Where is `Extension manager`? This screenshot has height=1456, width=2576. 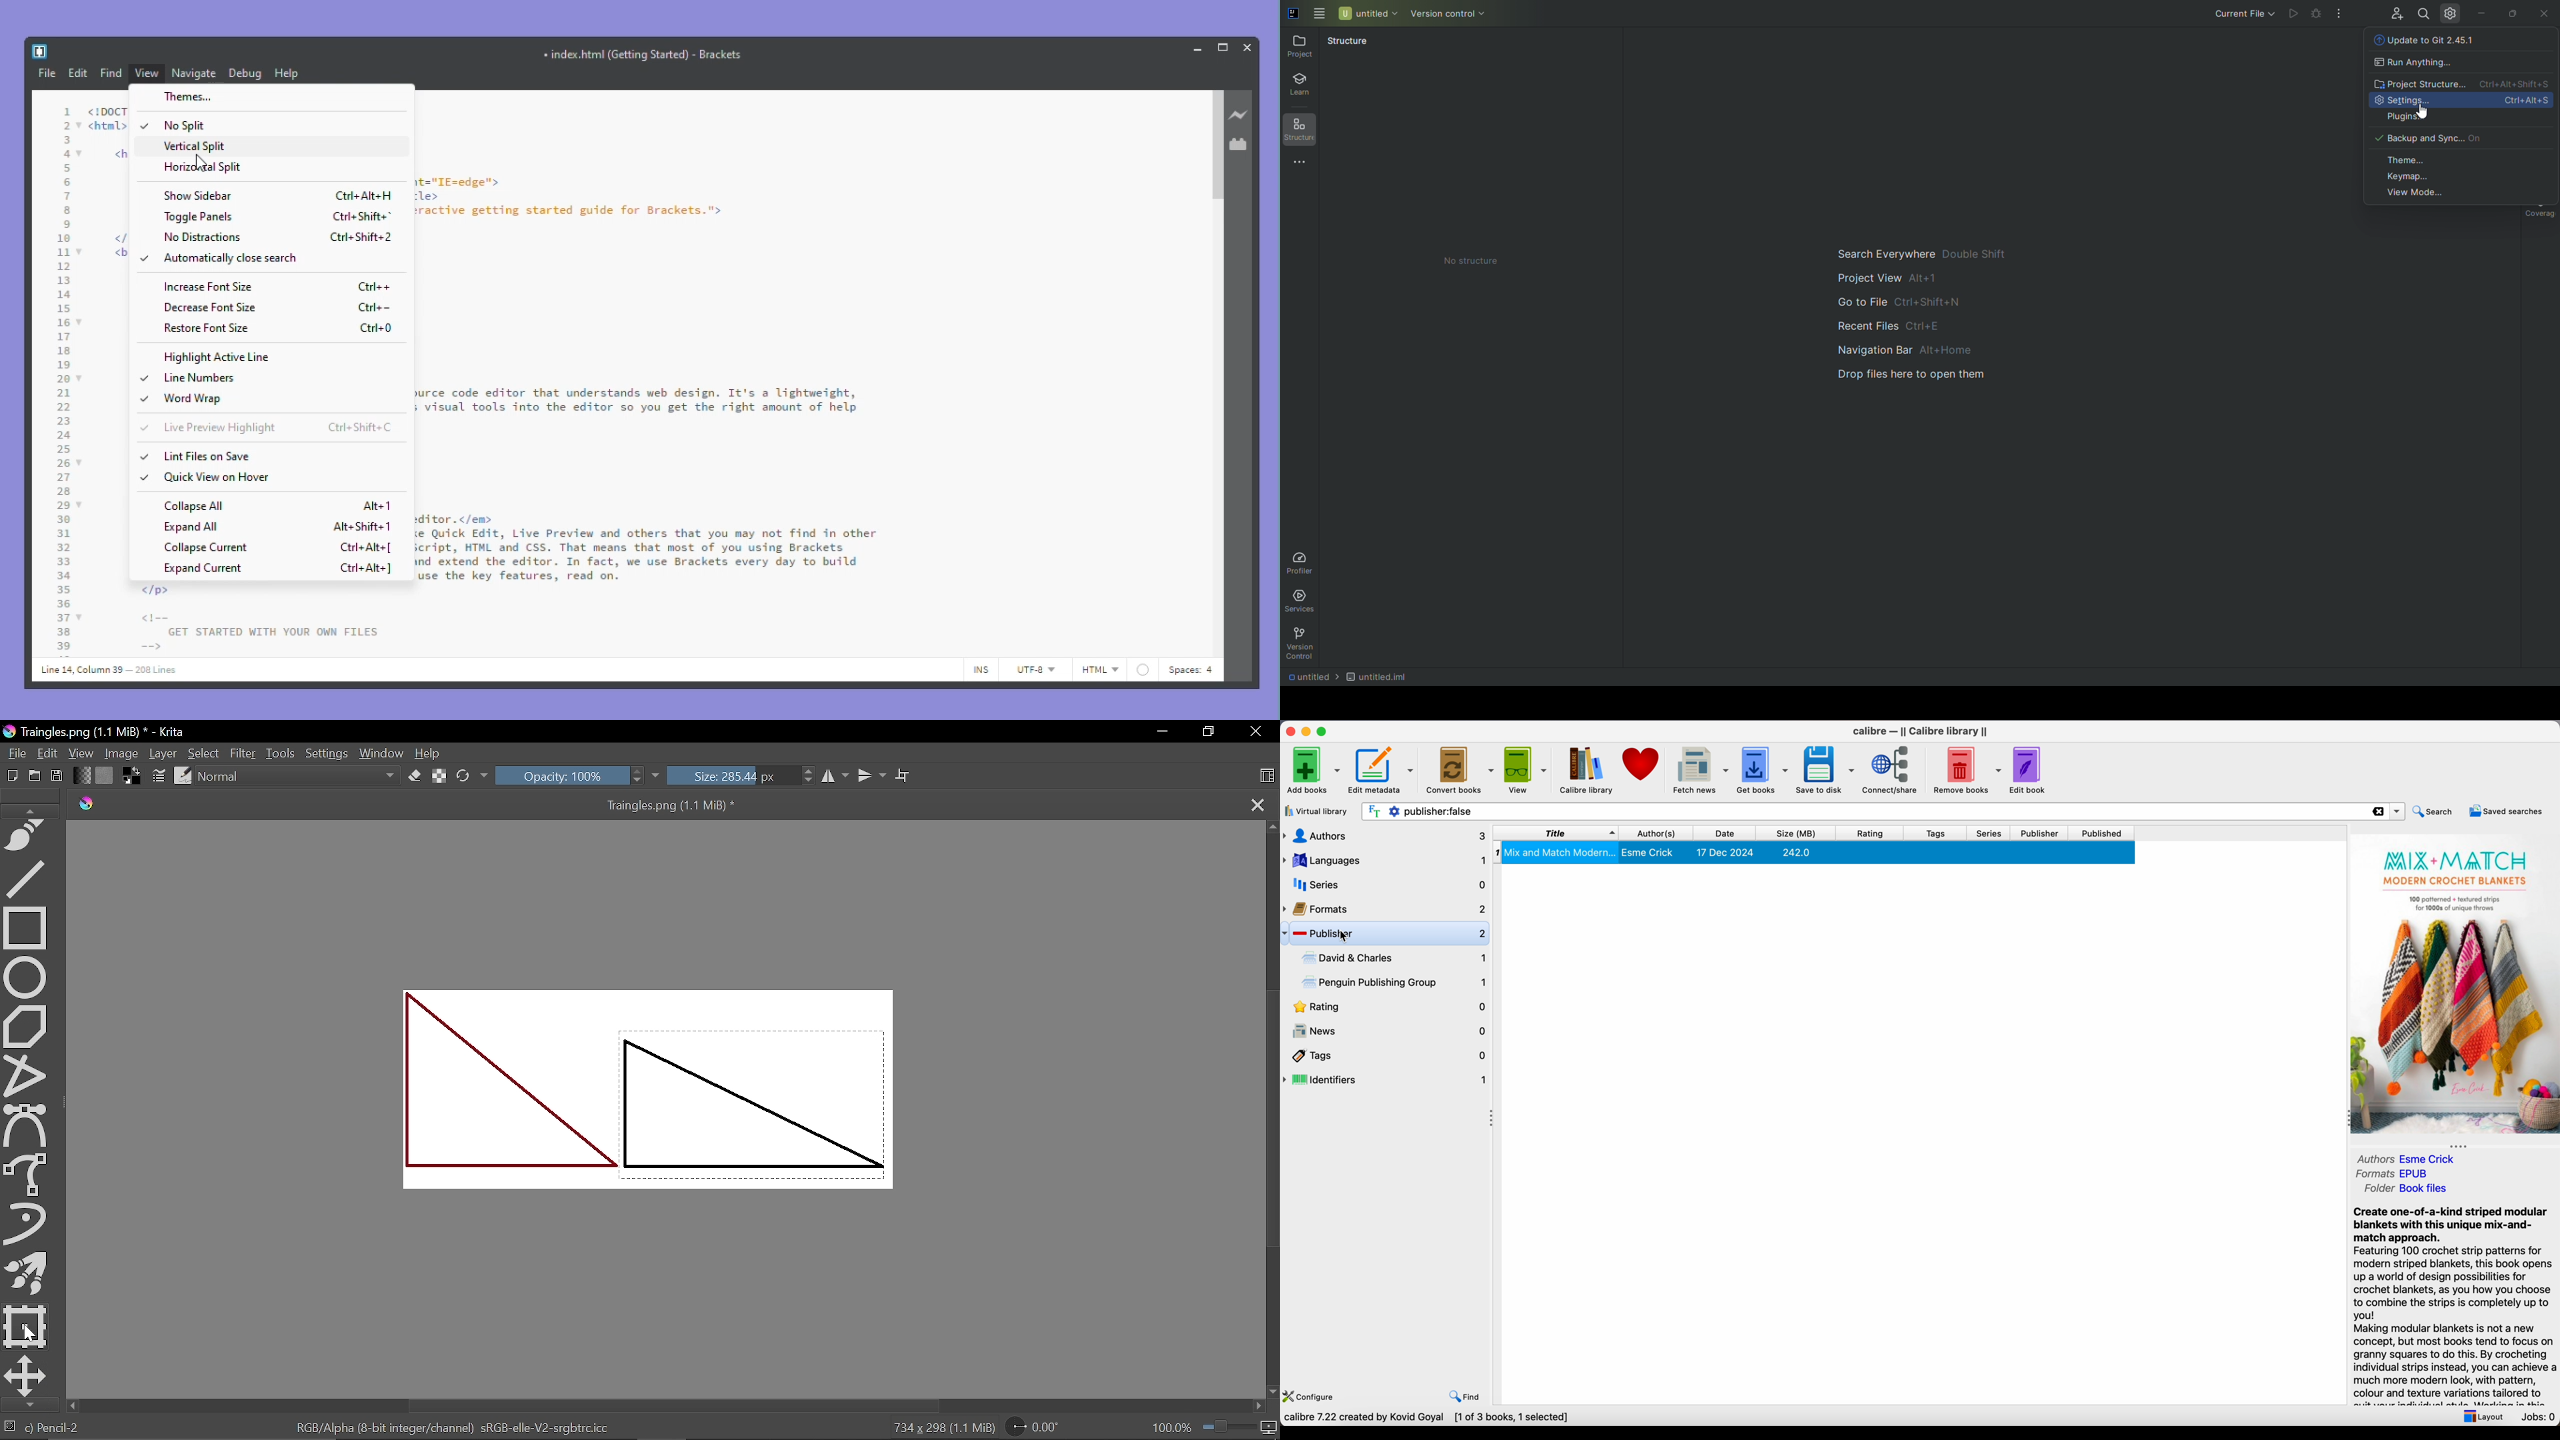 Extension manager is located at coordinates (1241, 144).